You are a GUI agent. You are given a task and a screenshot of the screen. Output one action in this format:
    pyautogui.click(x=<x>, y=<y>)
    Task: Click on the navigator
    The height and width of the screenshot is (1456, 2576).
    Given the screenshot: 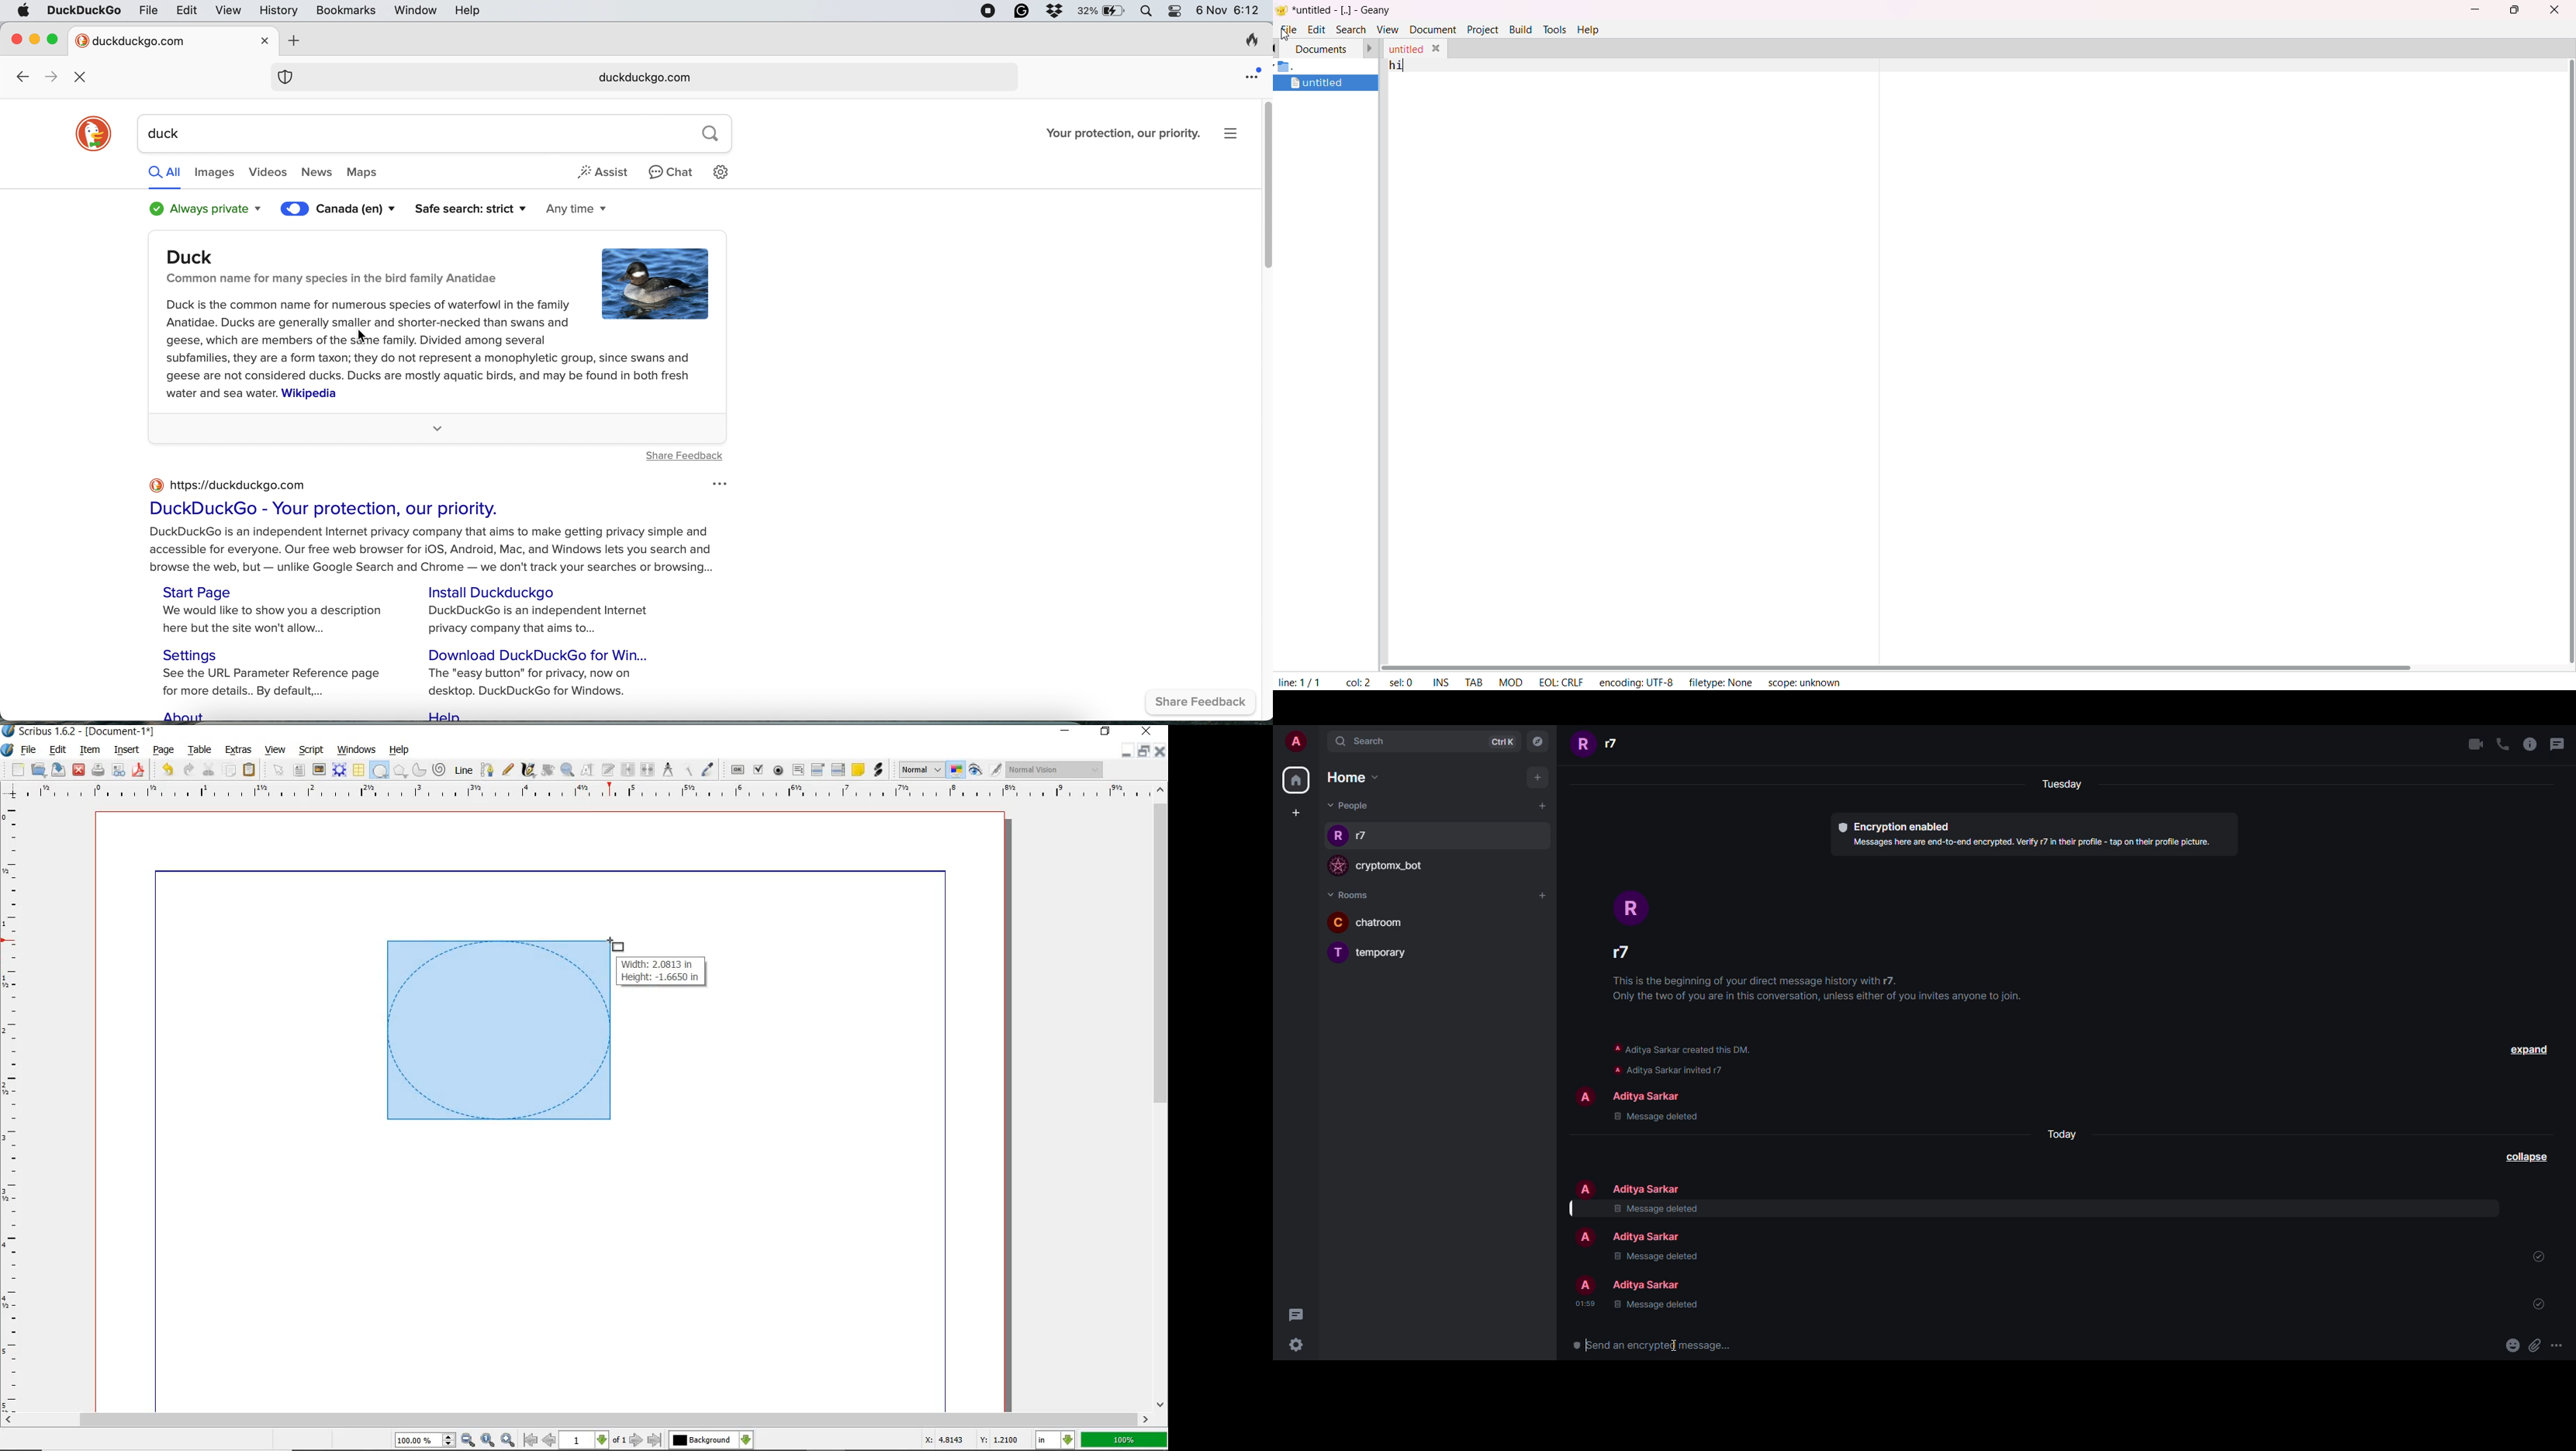 What is the action you would take?
    pyautogui.click(x=1540, y=741)
    